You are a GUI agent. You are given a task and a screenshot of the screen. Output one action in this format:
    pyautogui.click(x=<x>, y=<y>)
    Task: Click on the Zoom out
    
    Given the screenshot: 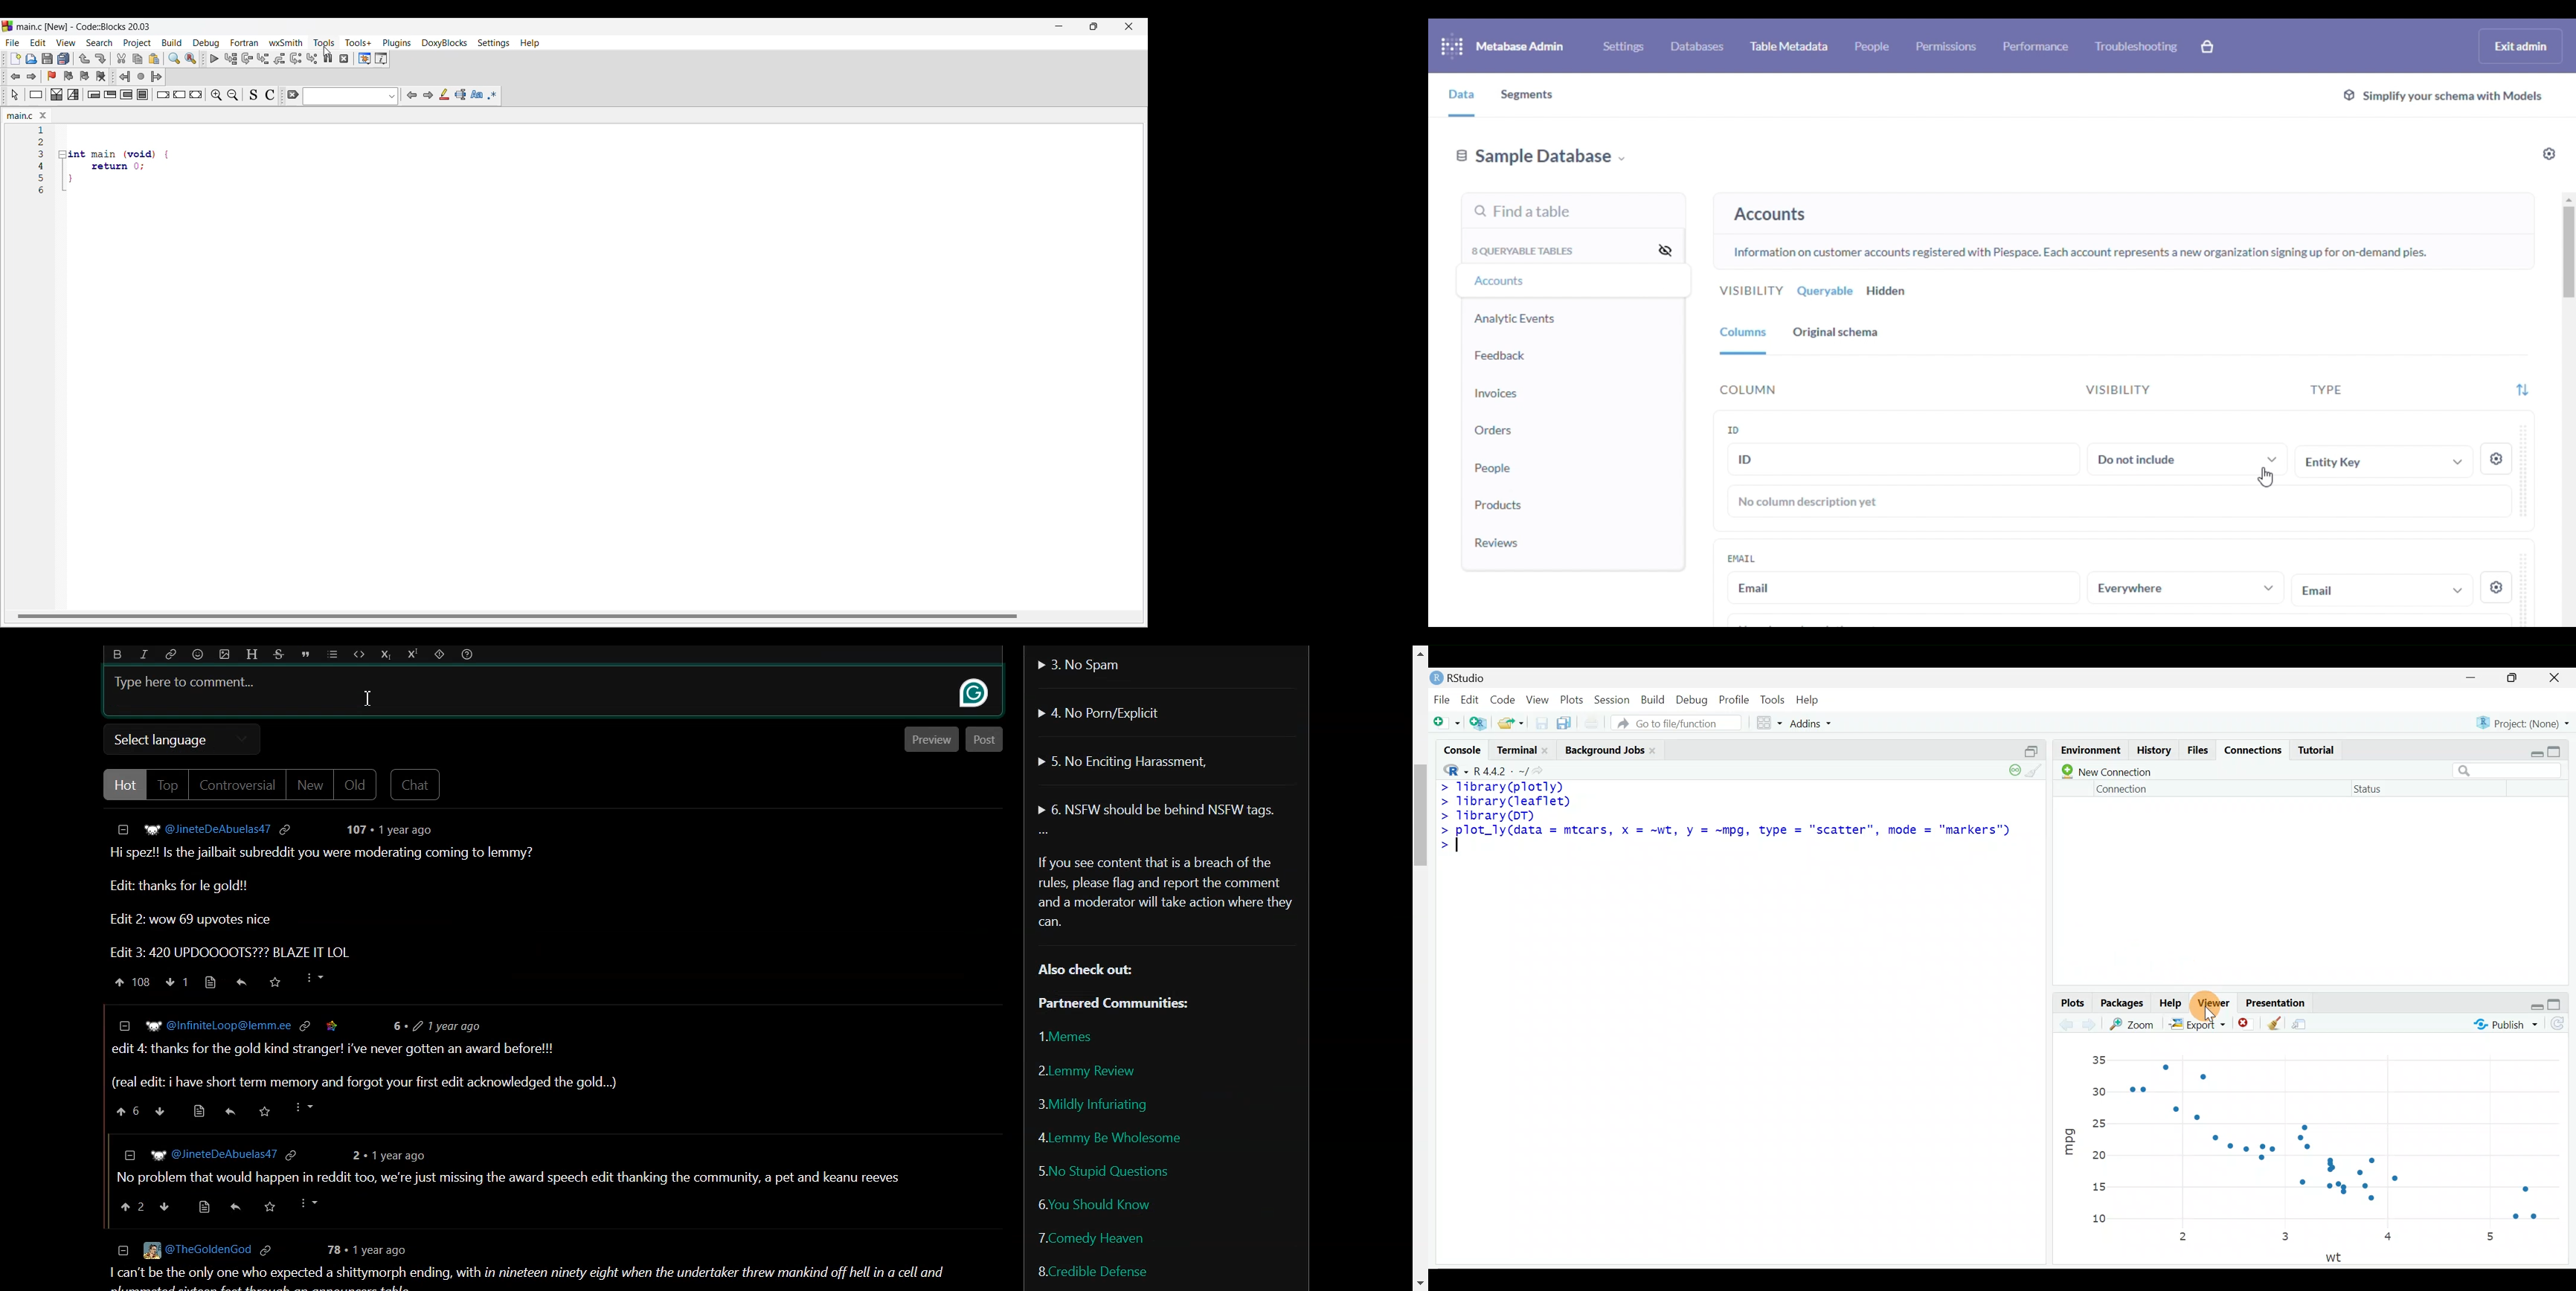 What is the action you would take?
    pyautogui.click(x=233, y=96)
    